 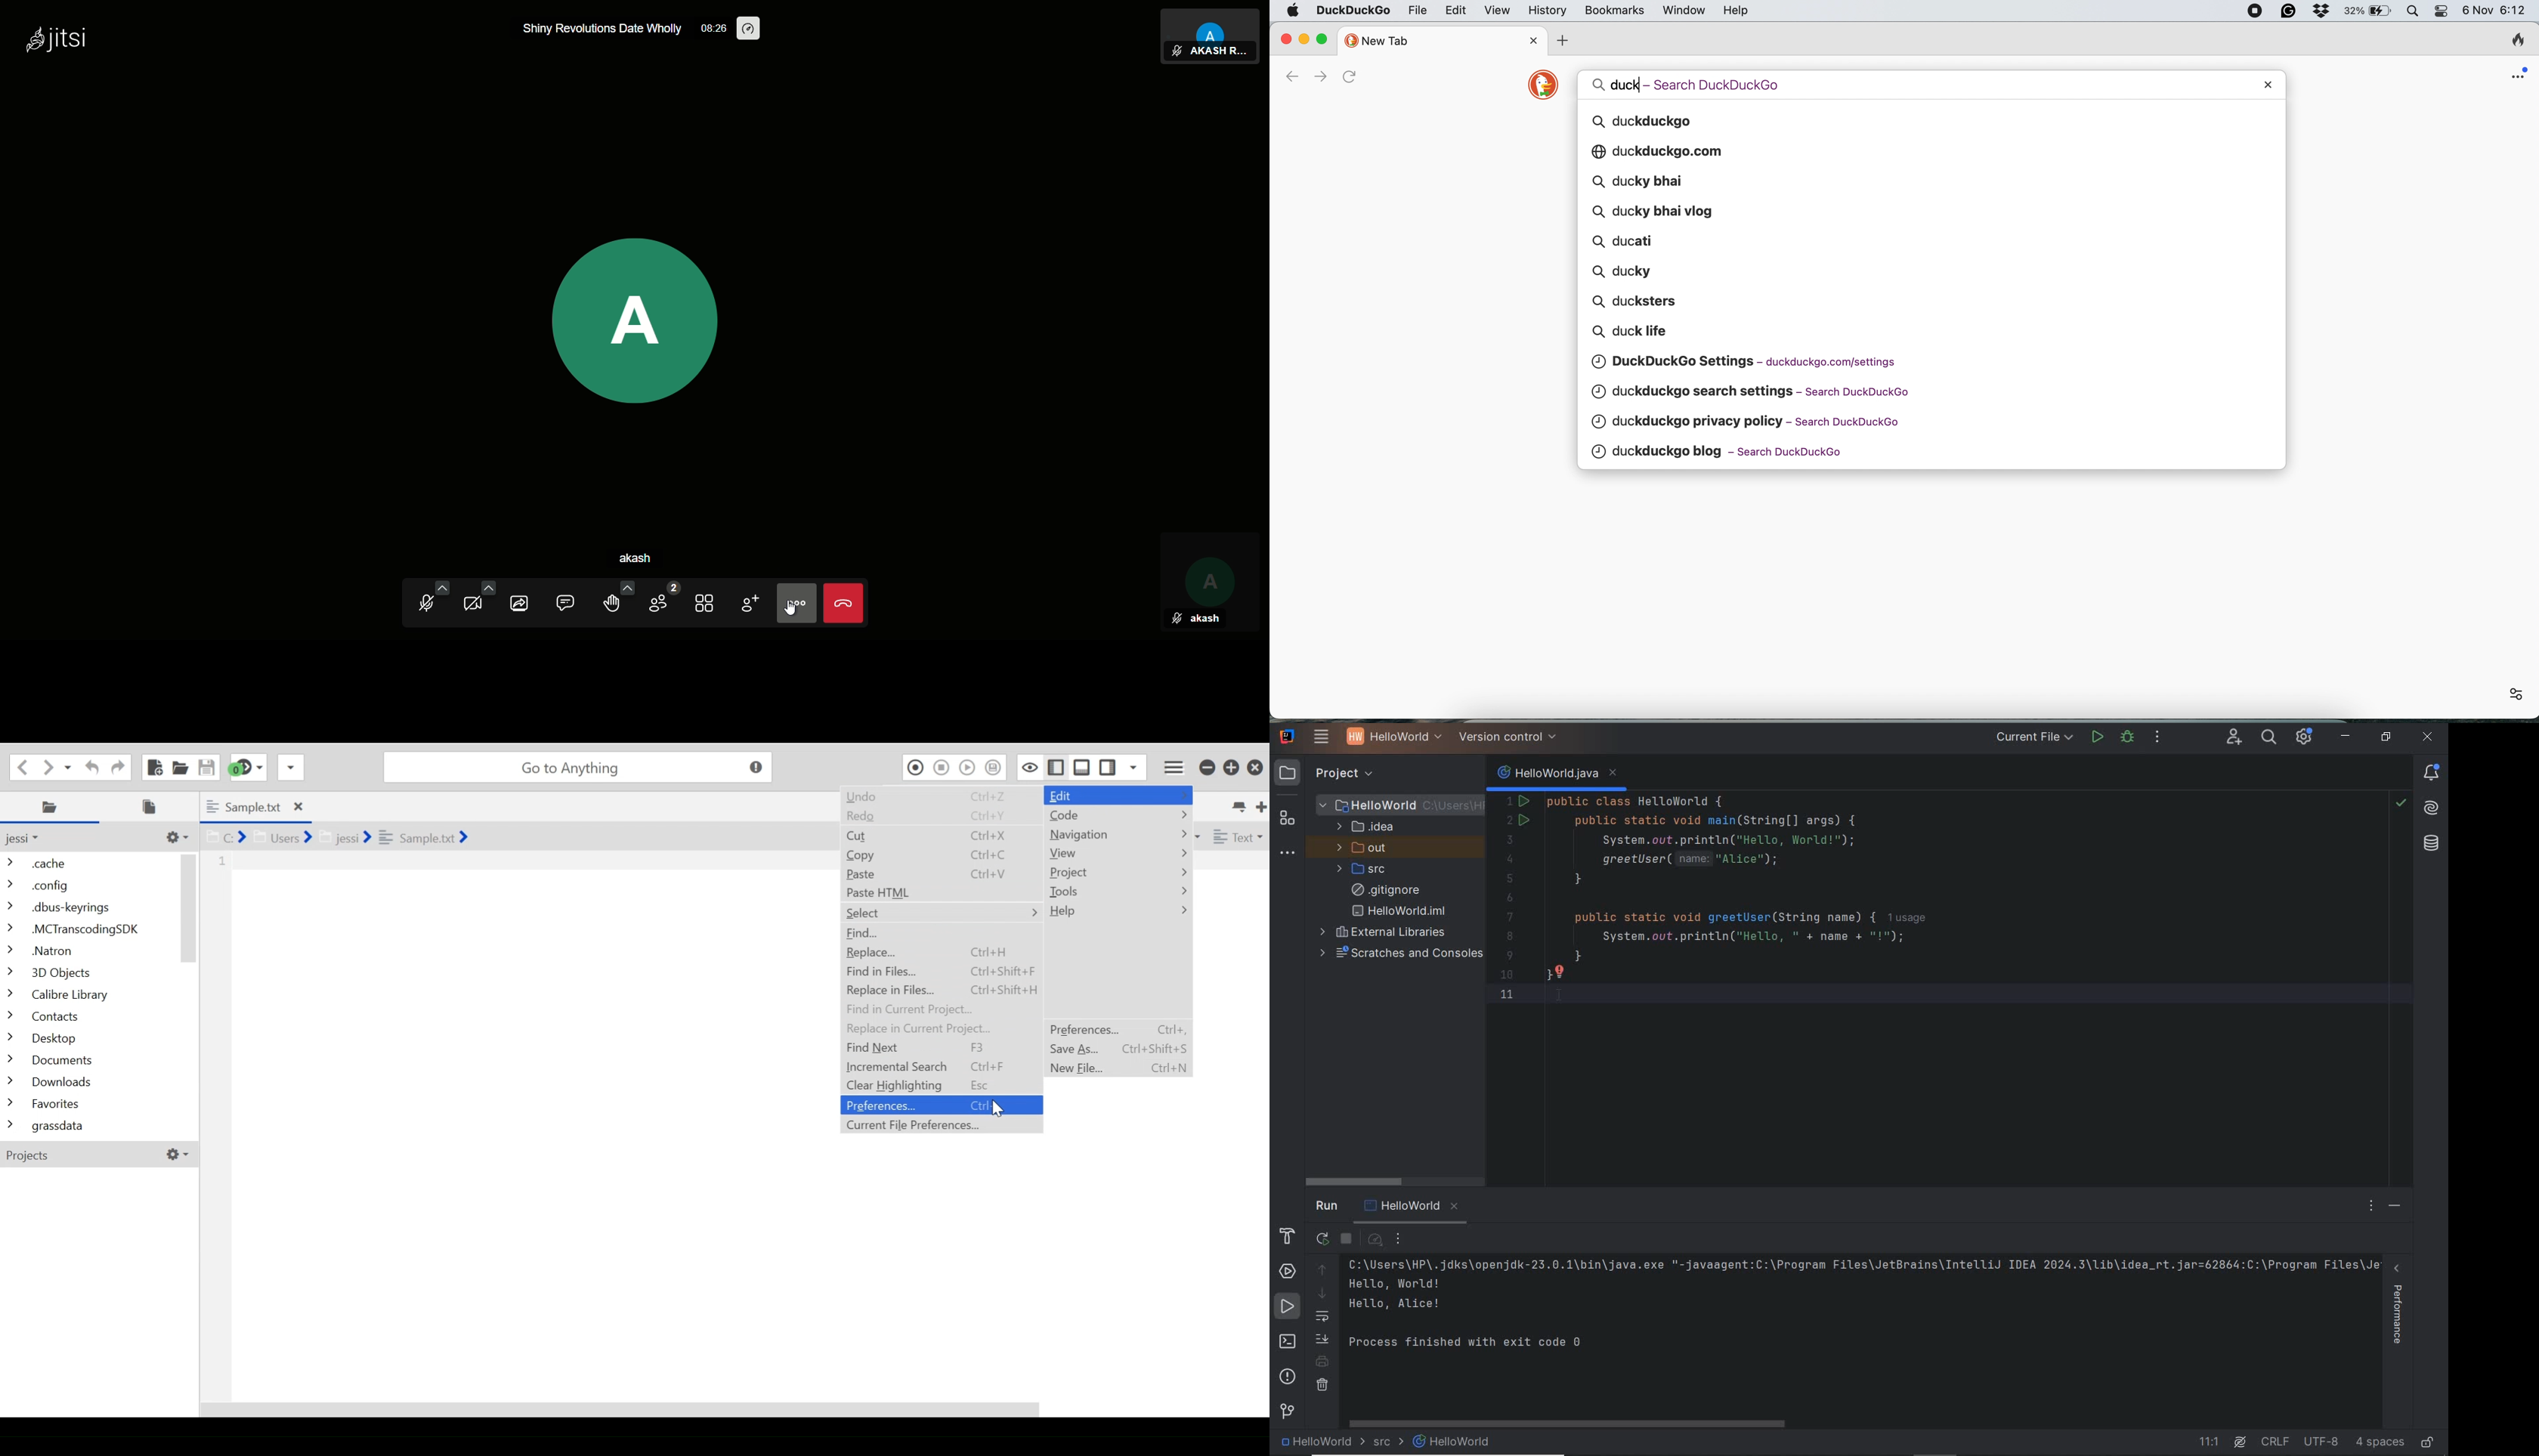 I want to click on Close, so click(x=1255, y=768).